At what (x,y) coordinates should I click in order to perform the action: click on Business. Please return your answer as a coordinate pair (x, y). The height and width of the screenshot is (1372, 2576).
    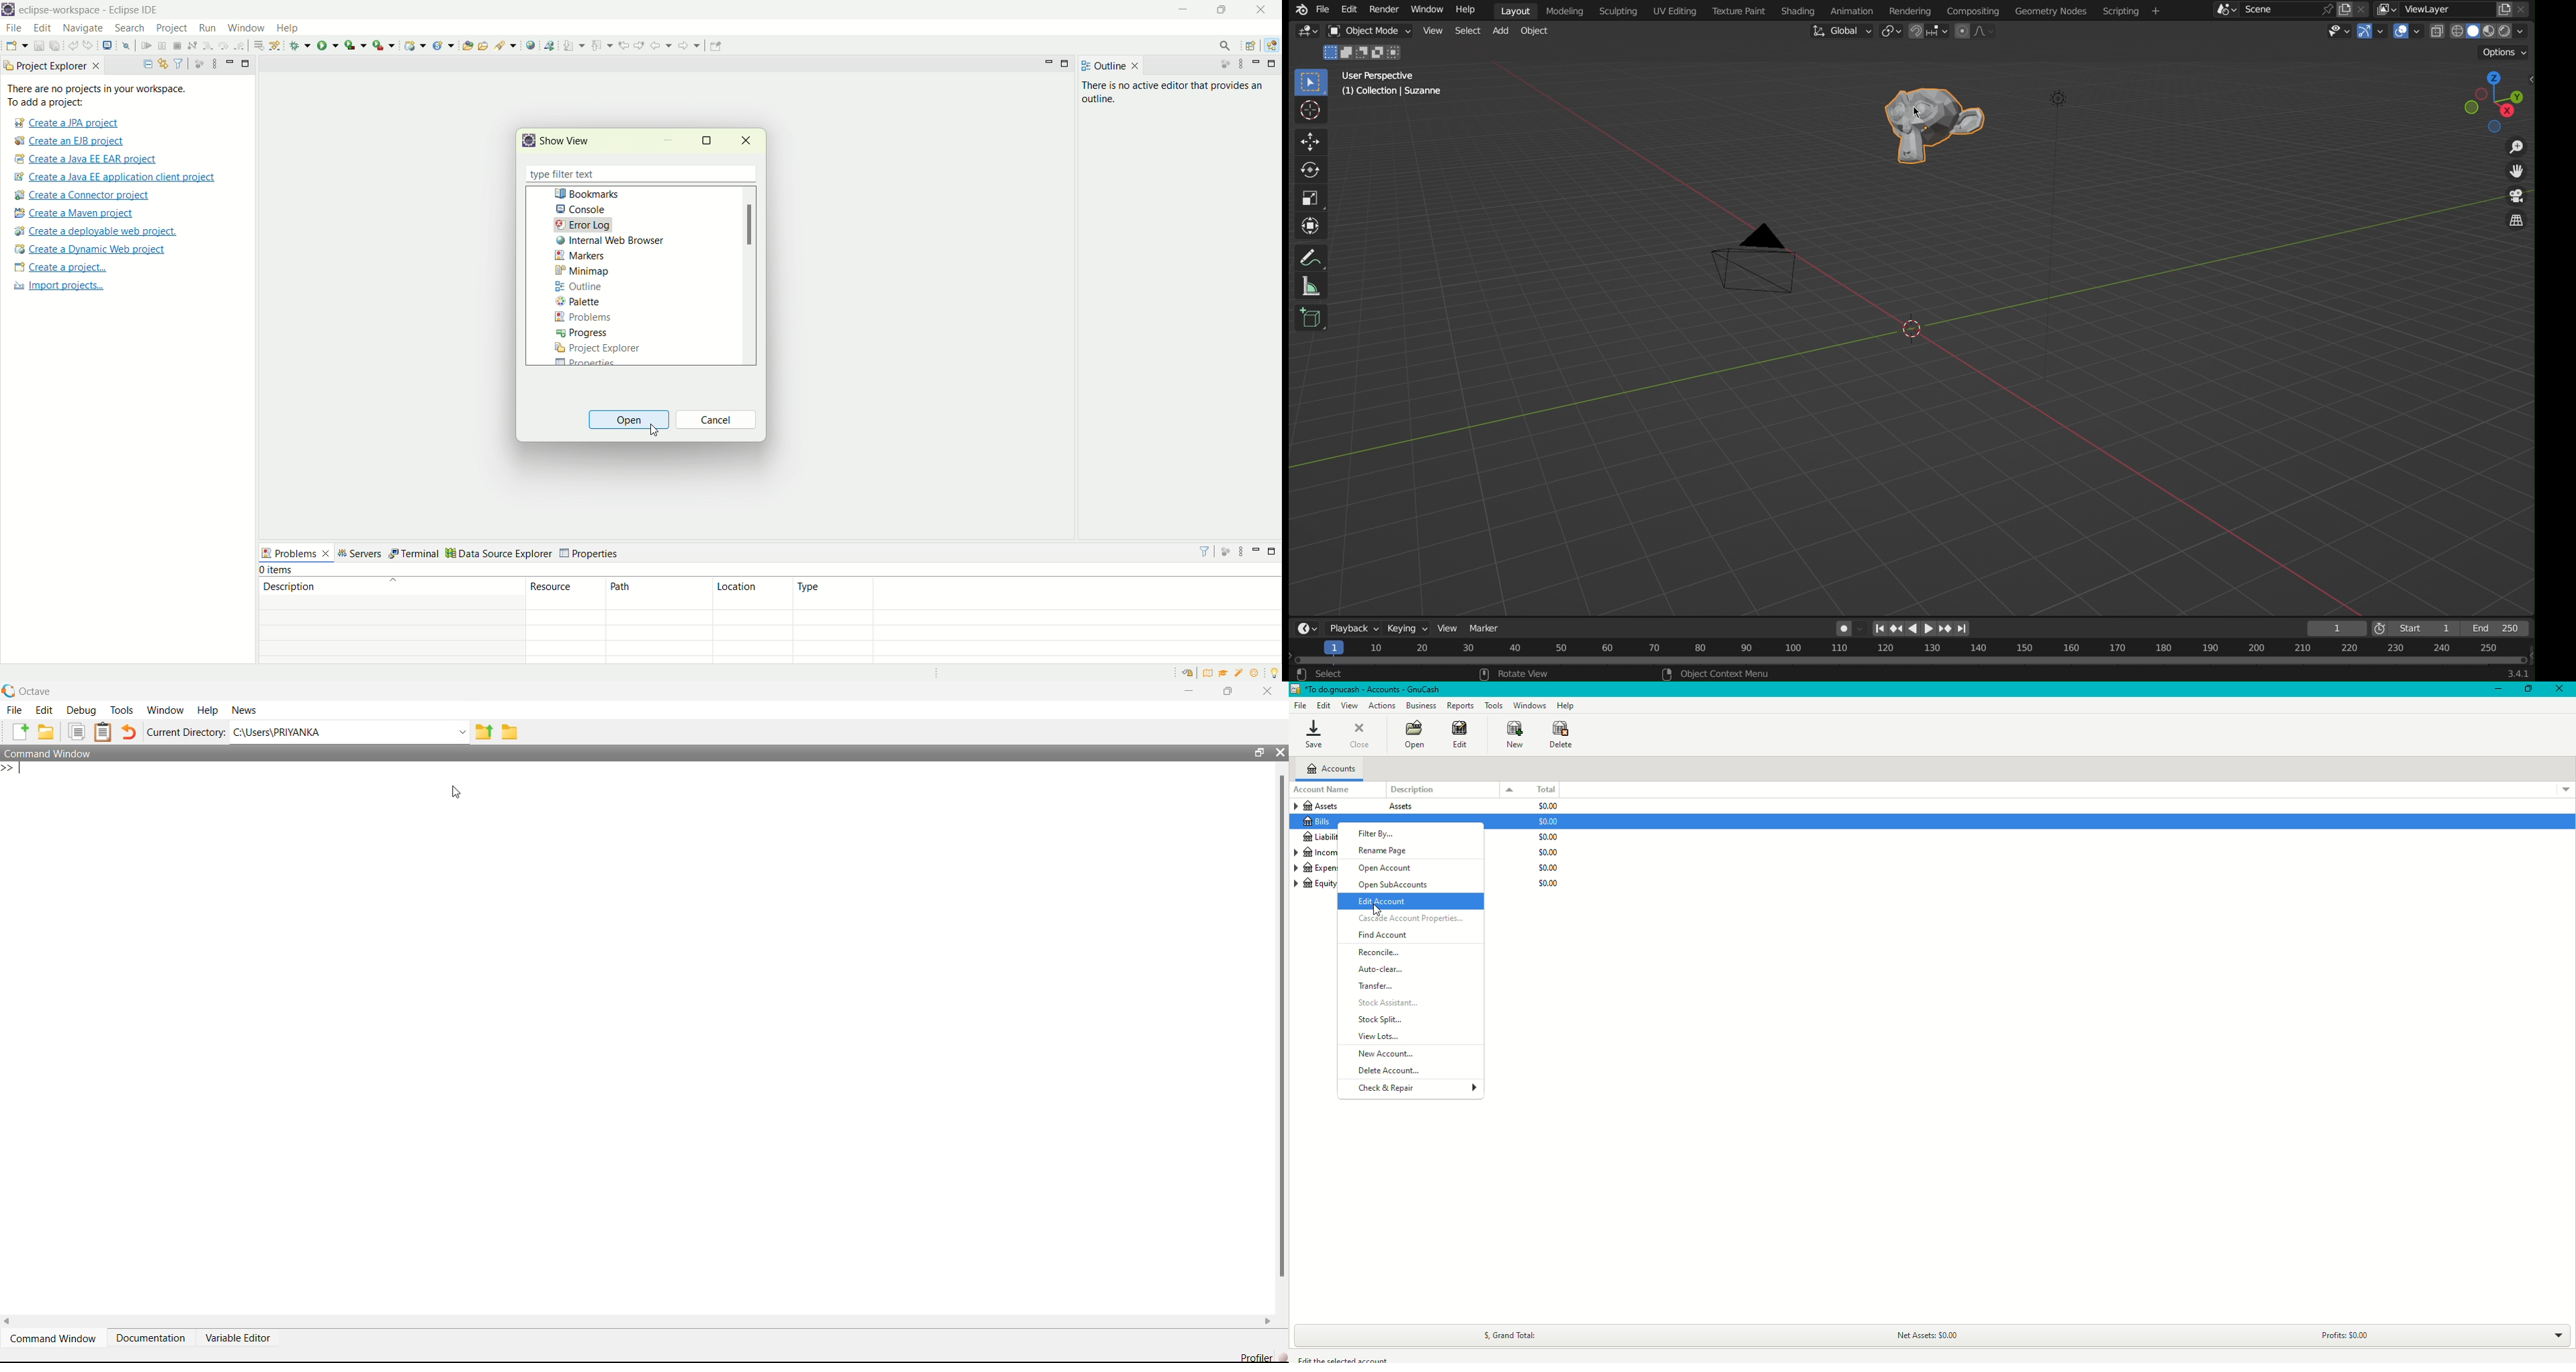
    Looking at the image, I should click on (1421, 706).